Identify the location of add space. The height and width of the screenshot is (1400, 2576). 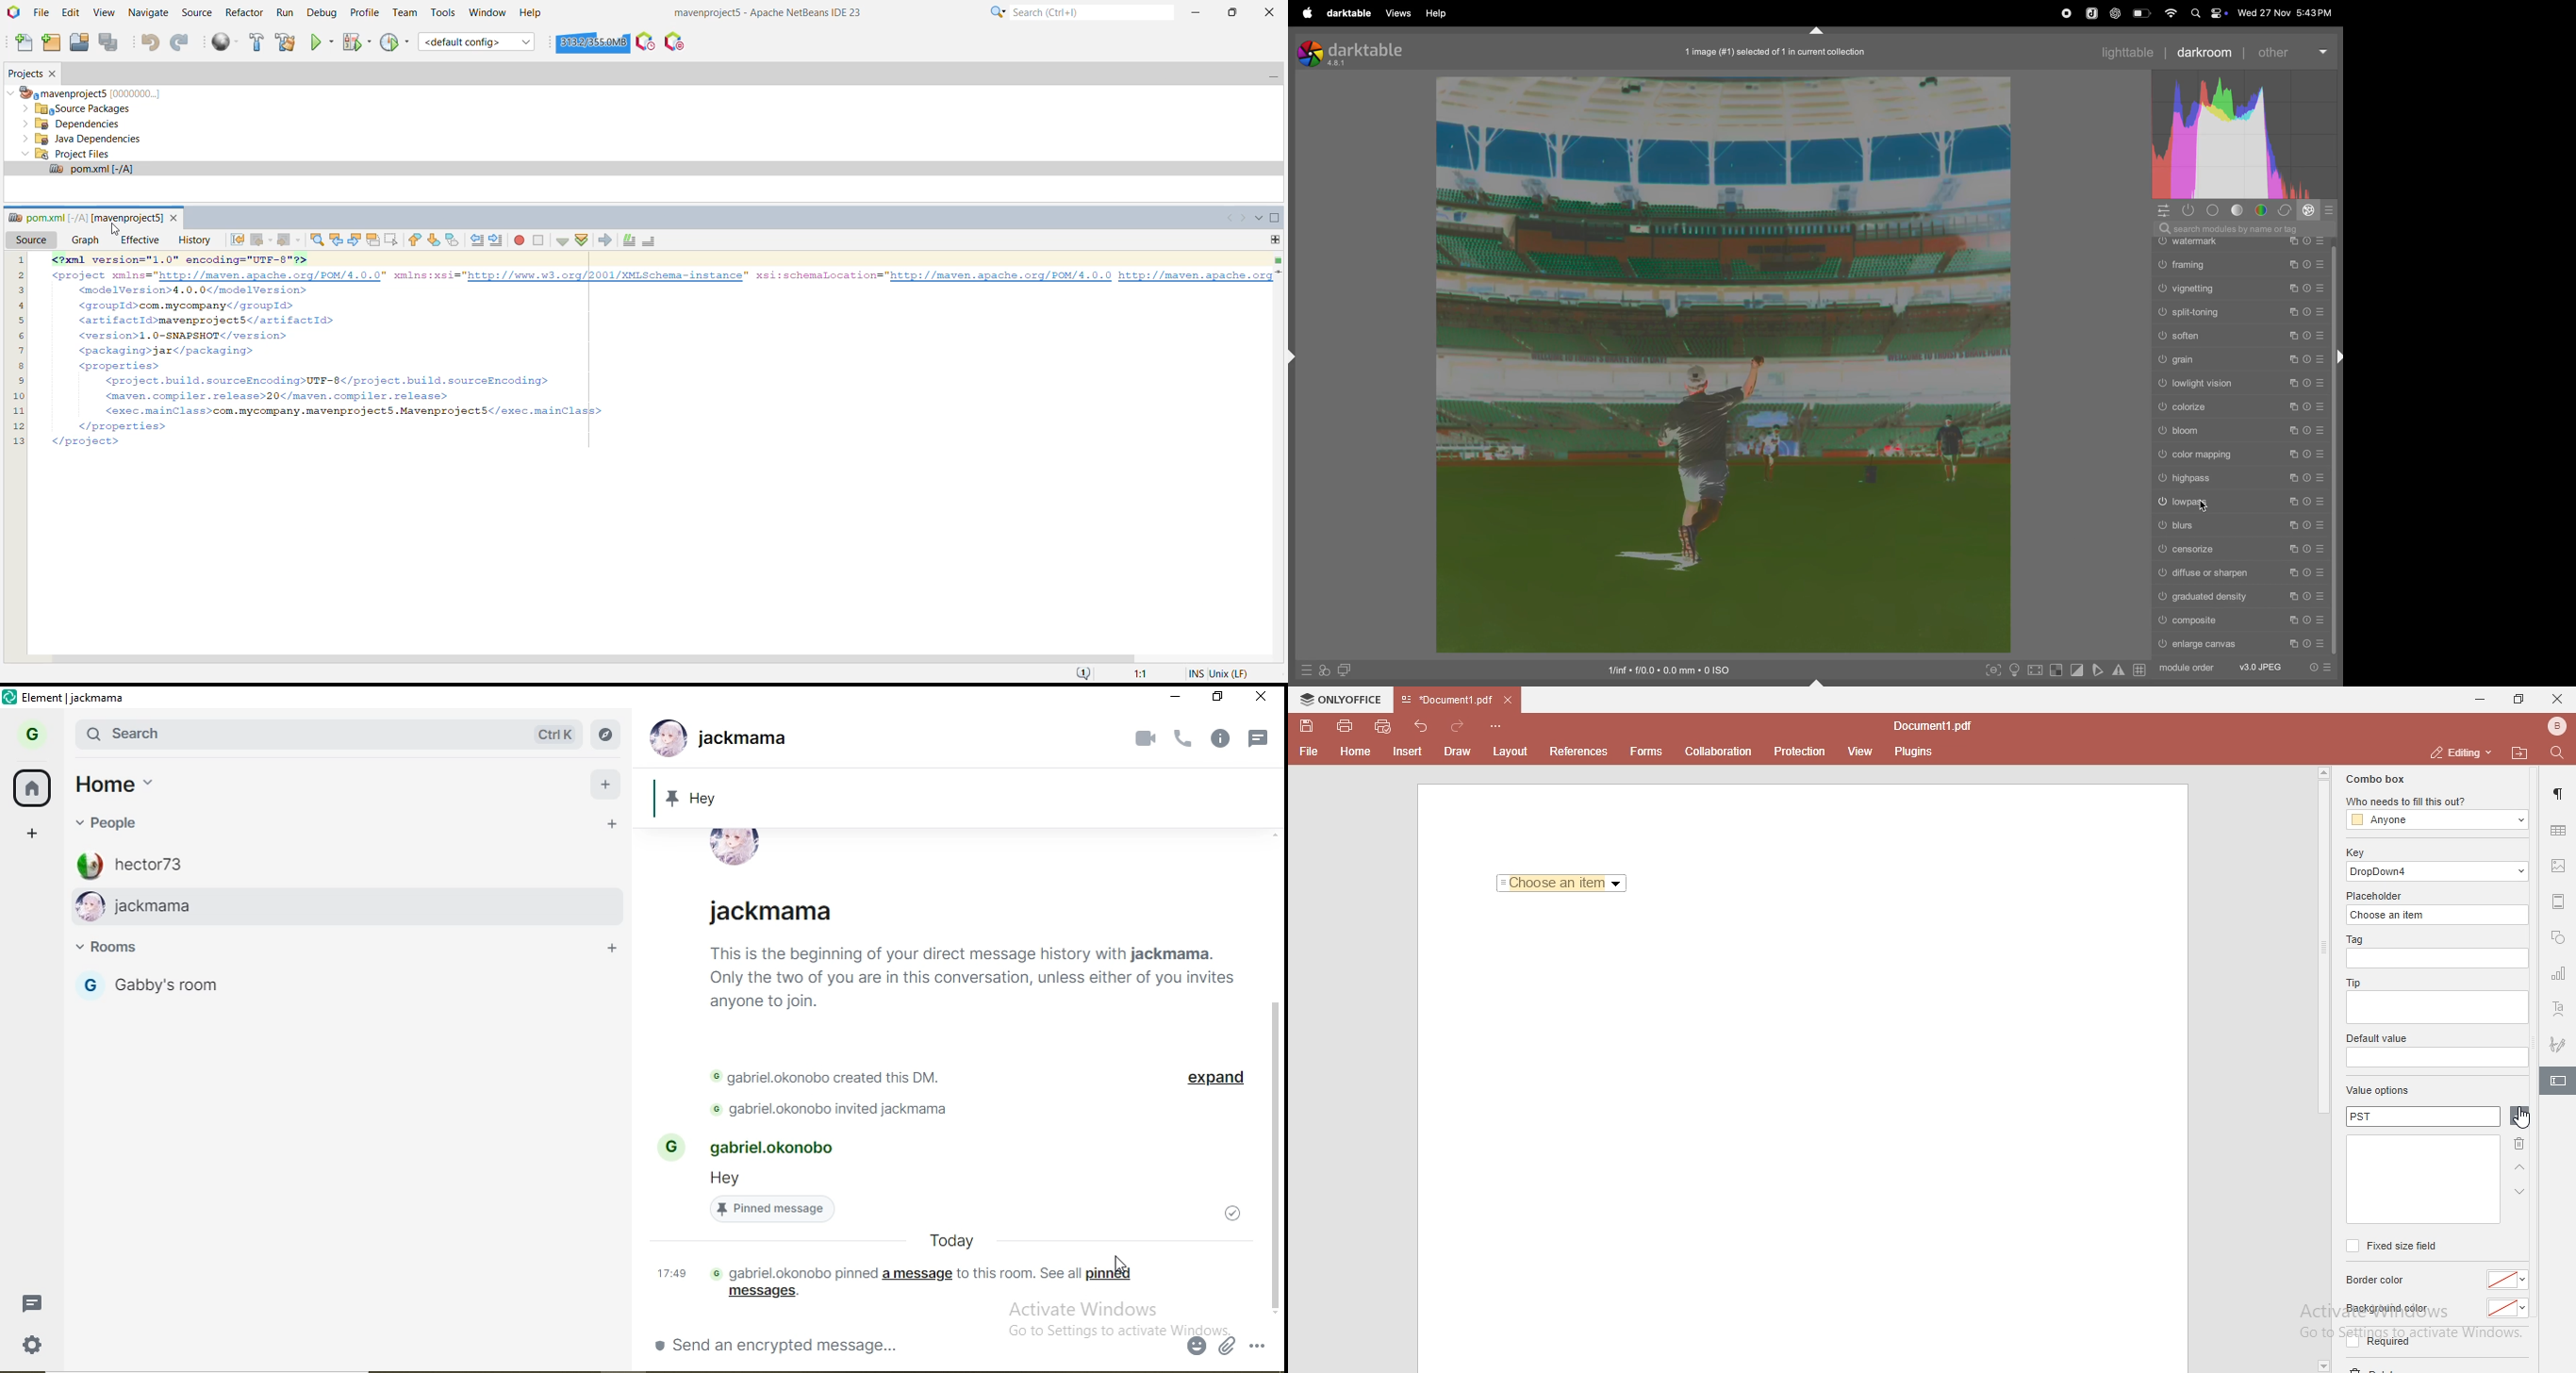
(26, 836).